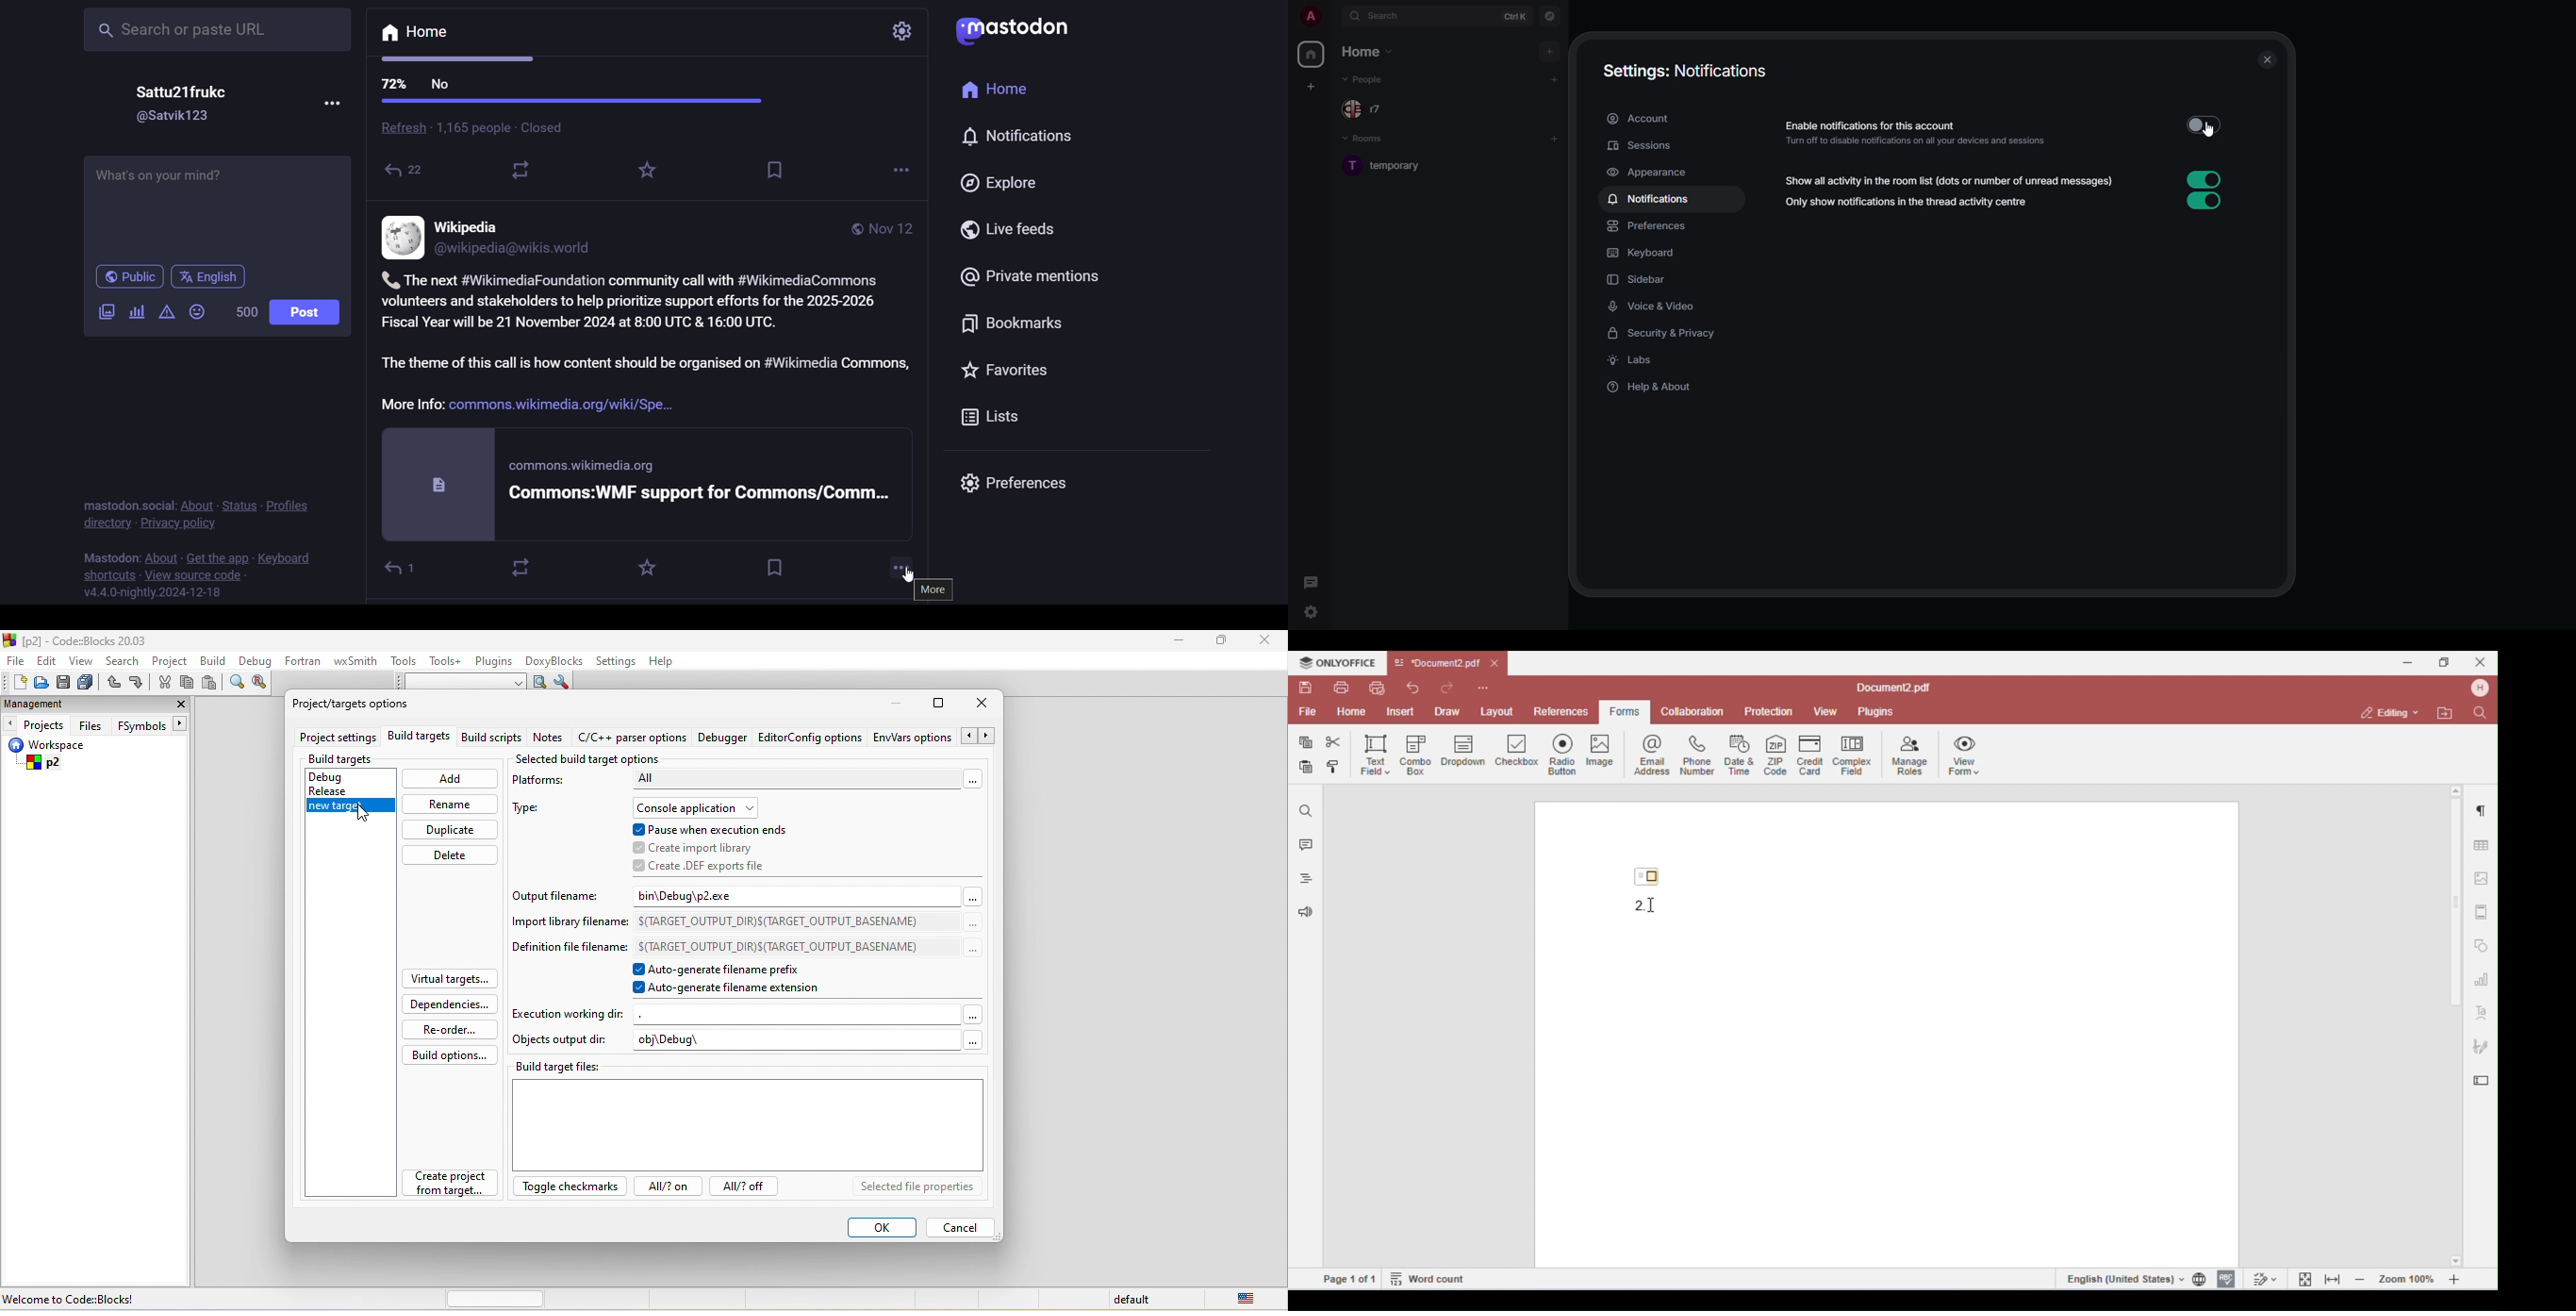 The image size is (2576, 1316). I want to click on The next #WikimediaFoundation community call with #WikimediaCommons, so click(647, 278).